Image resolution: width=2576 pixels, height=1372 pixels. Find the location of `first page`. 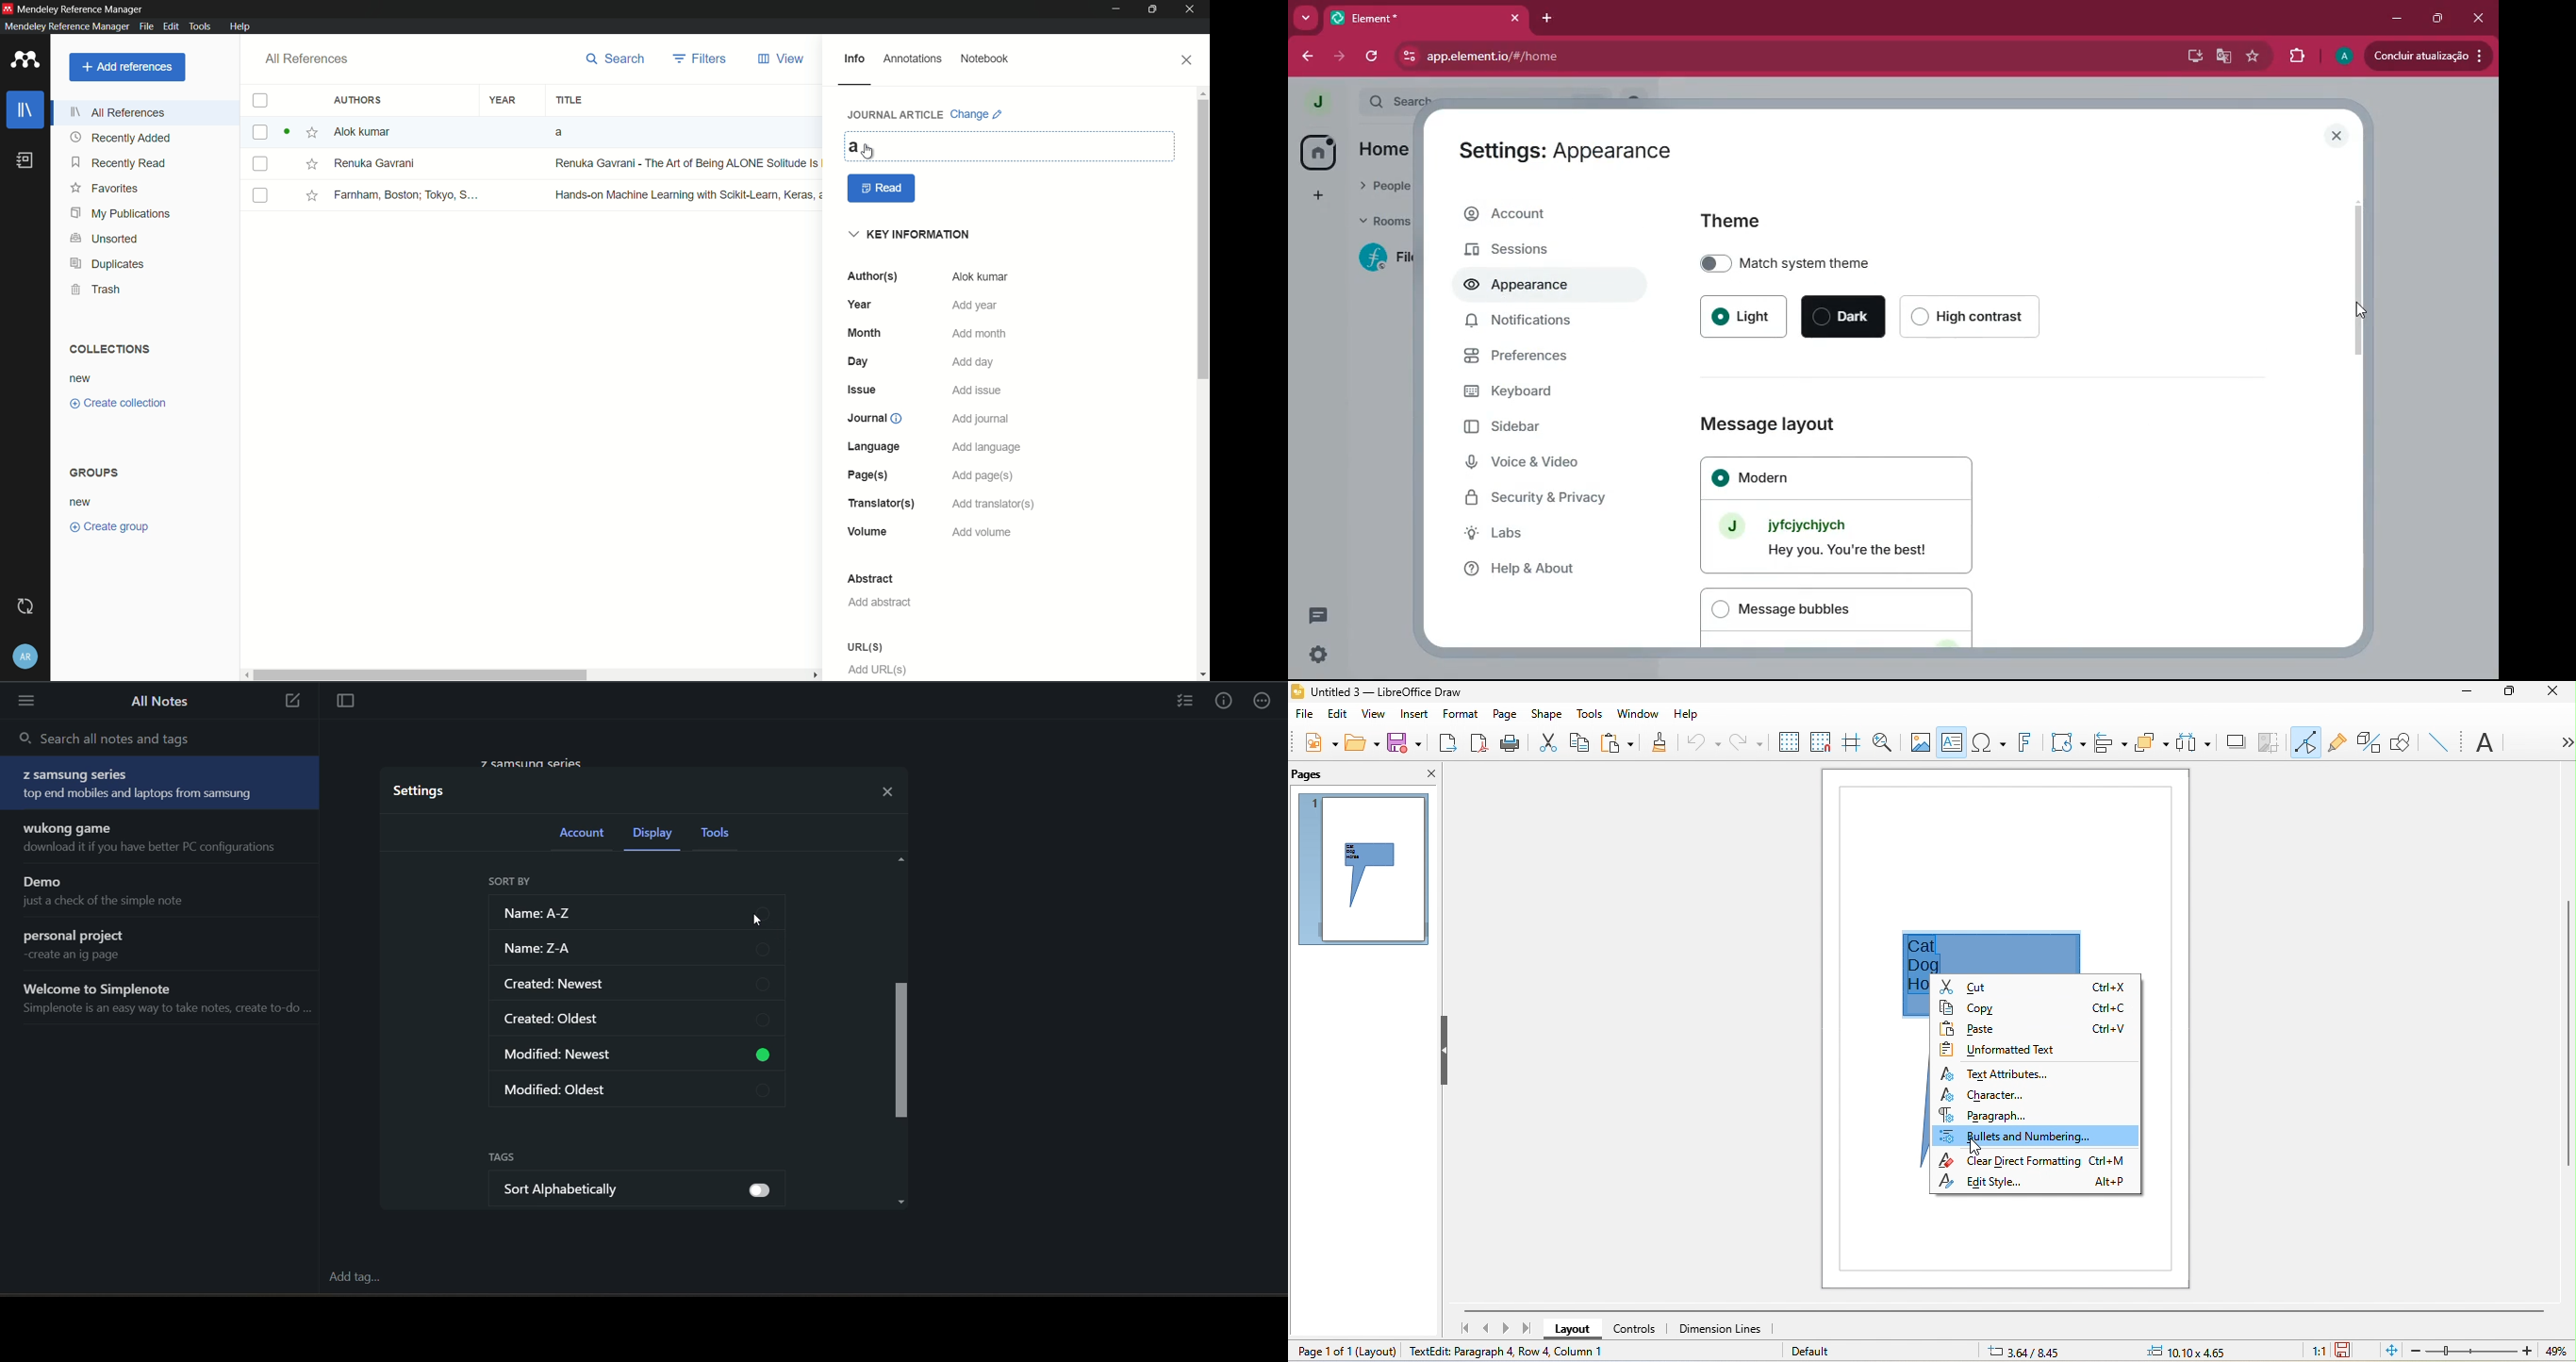

first page is located at coordinates (1464, 1328).